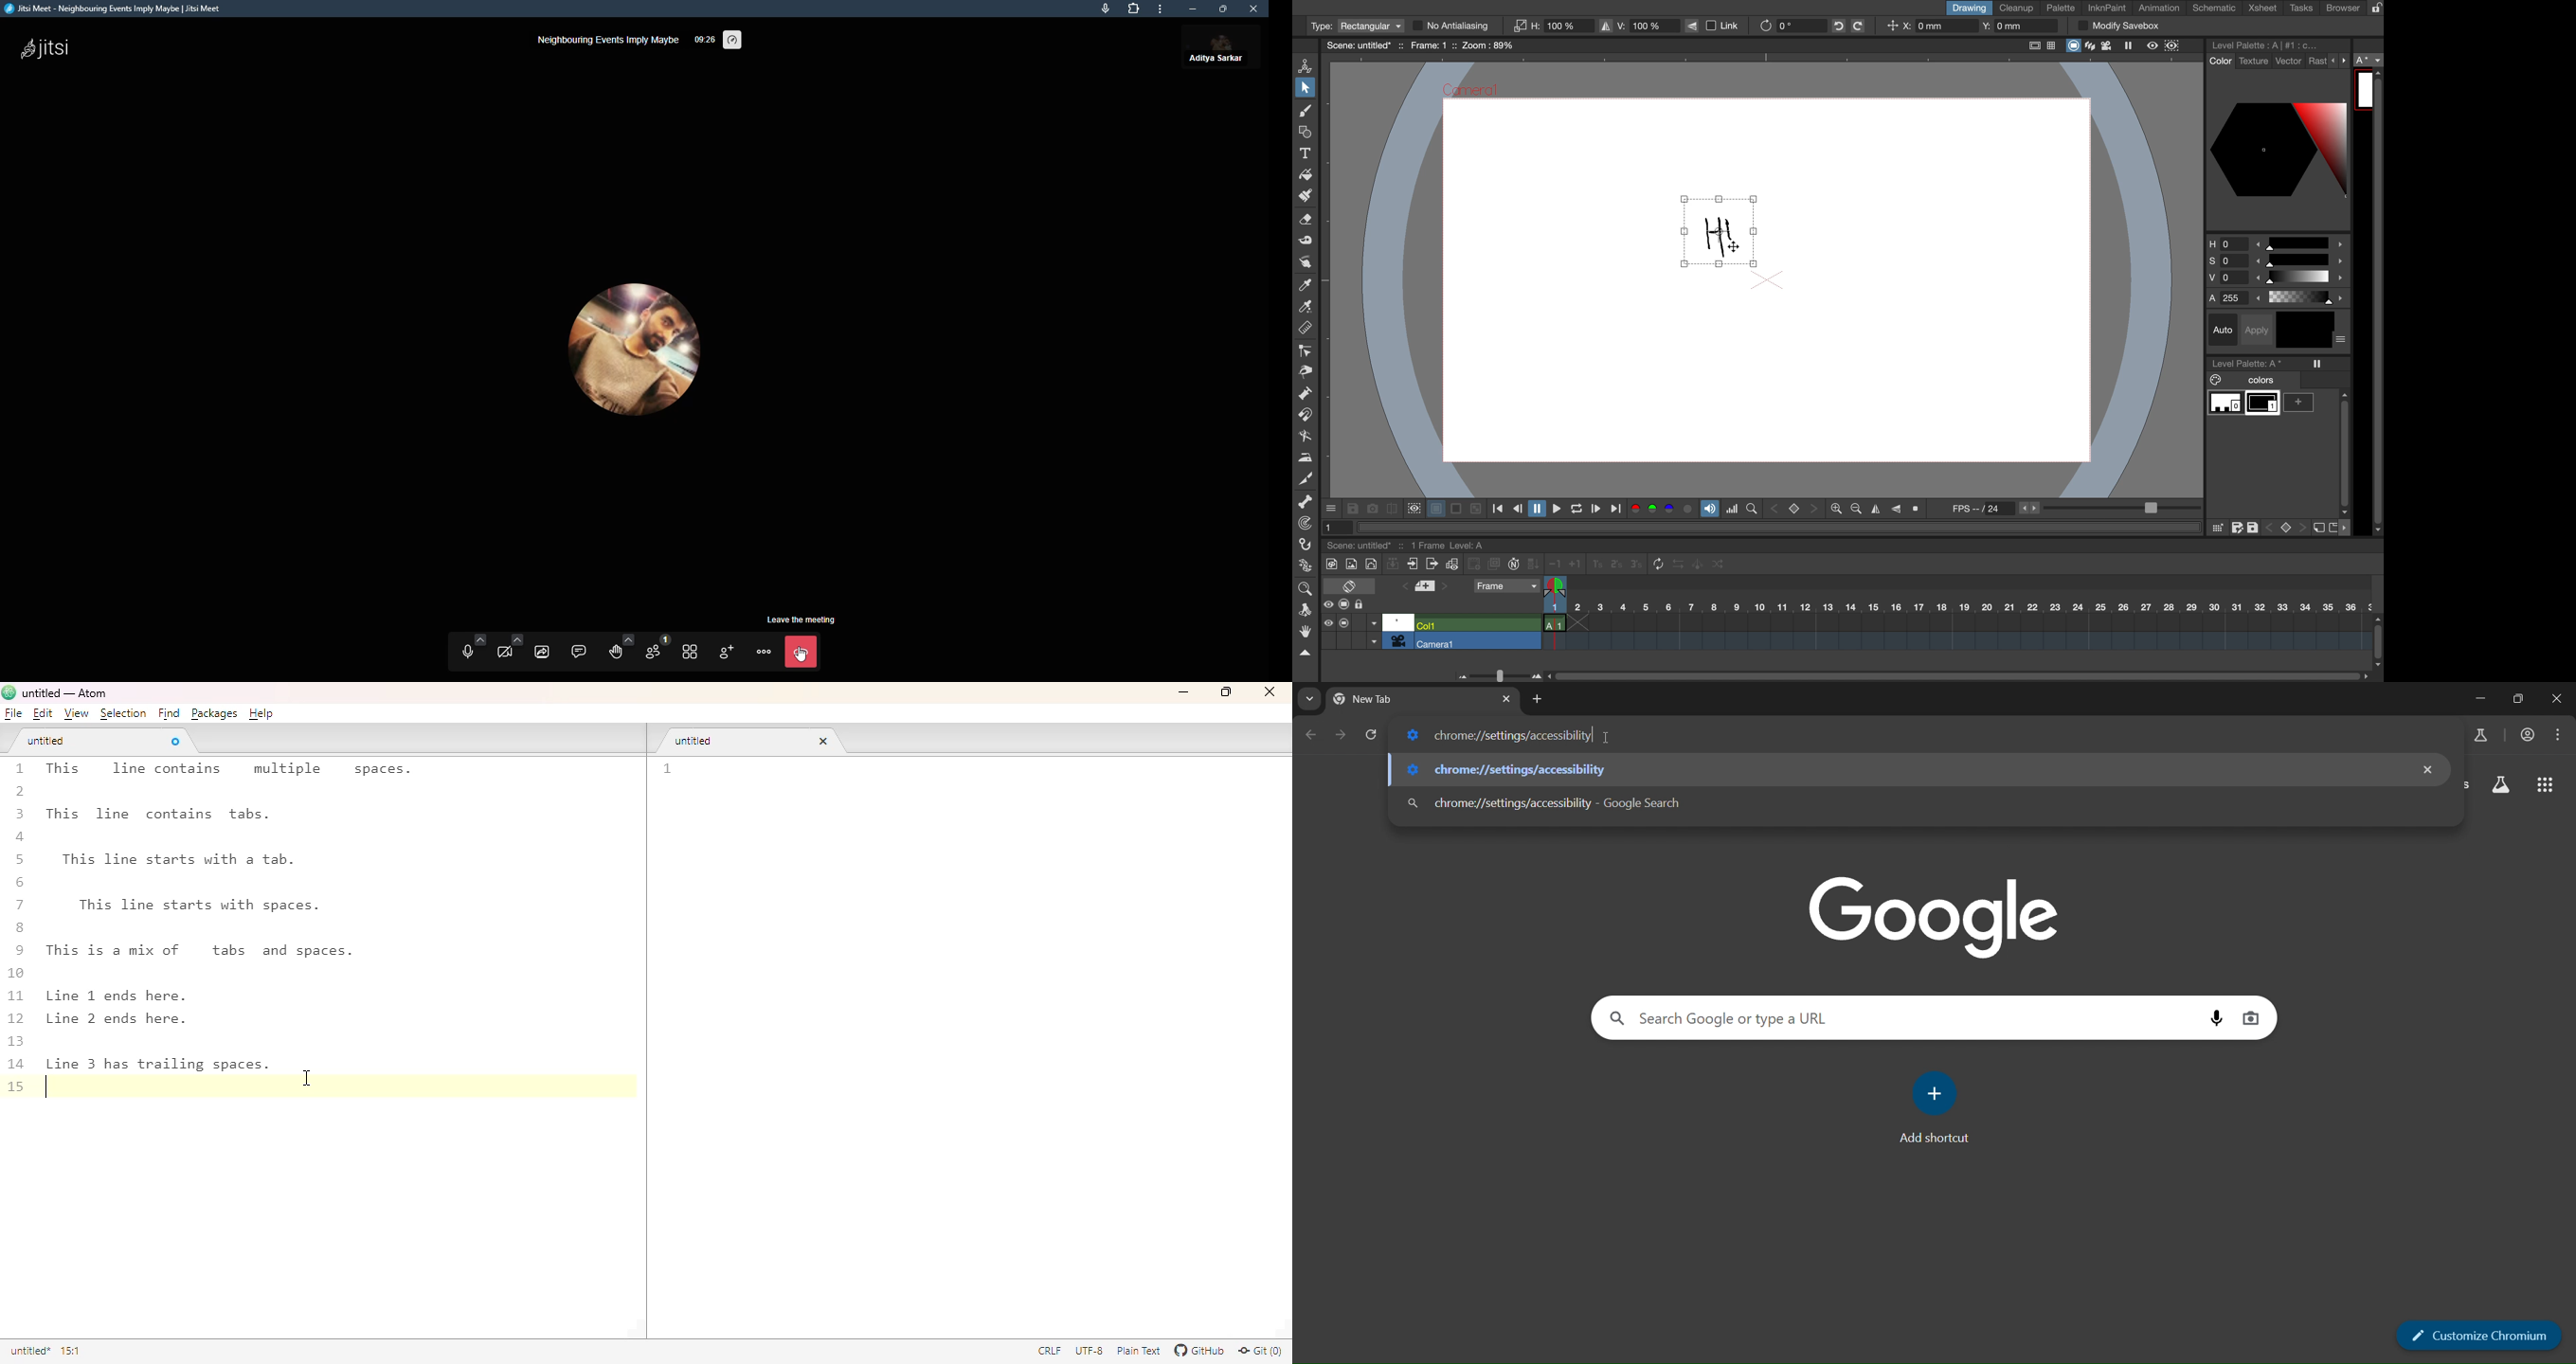  Describe the element at coordinates (1595, 510) in the screenshot. I see `next frame` at that location.